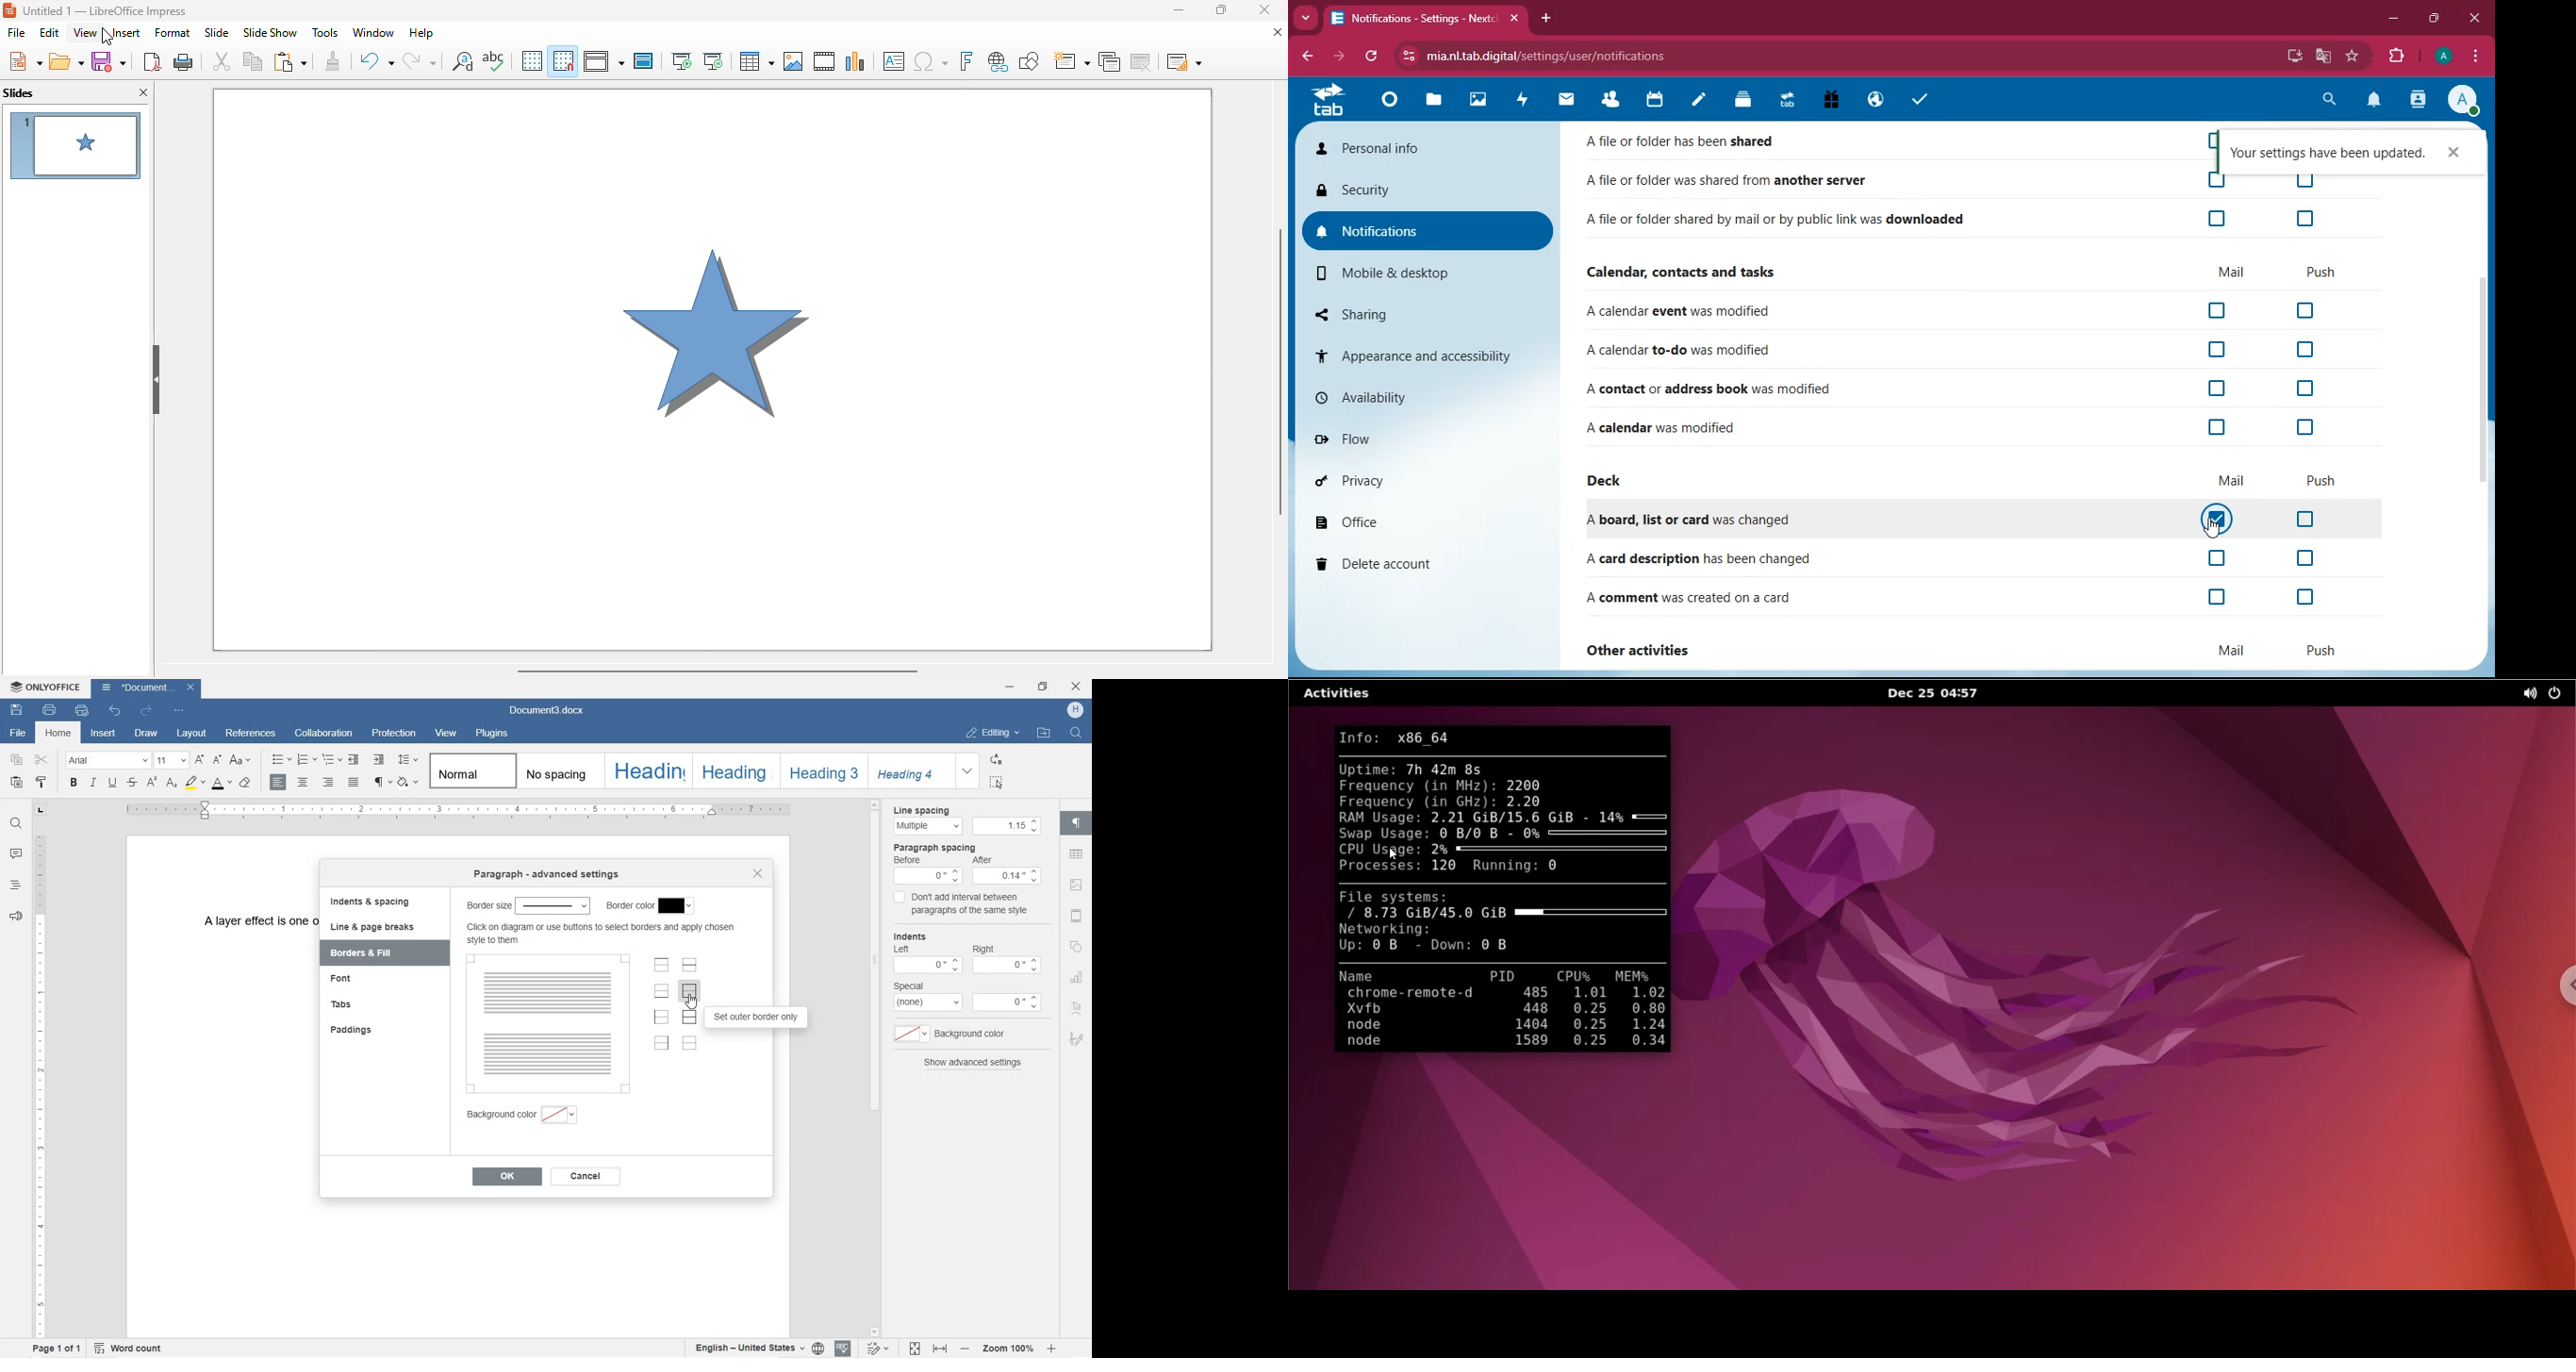  What do you see at coordinates (759, 875) in the screenshot?
I see `close` at bounding box center [759, 875].